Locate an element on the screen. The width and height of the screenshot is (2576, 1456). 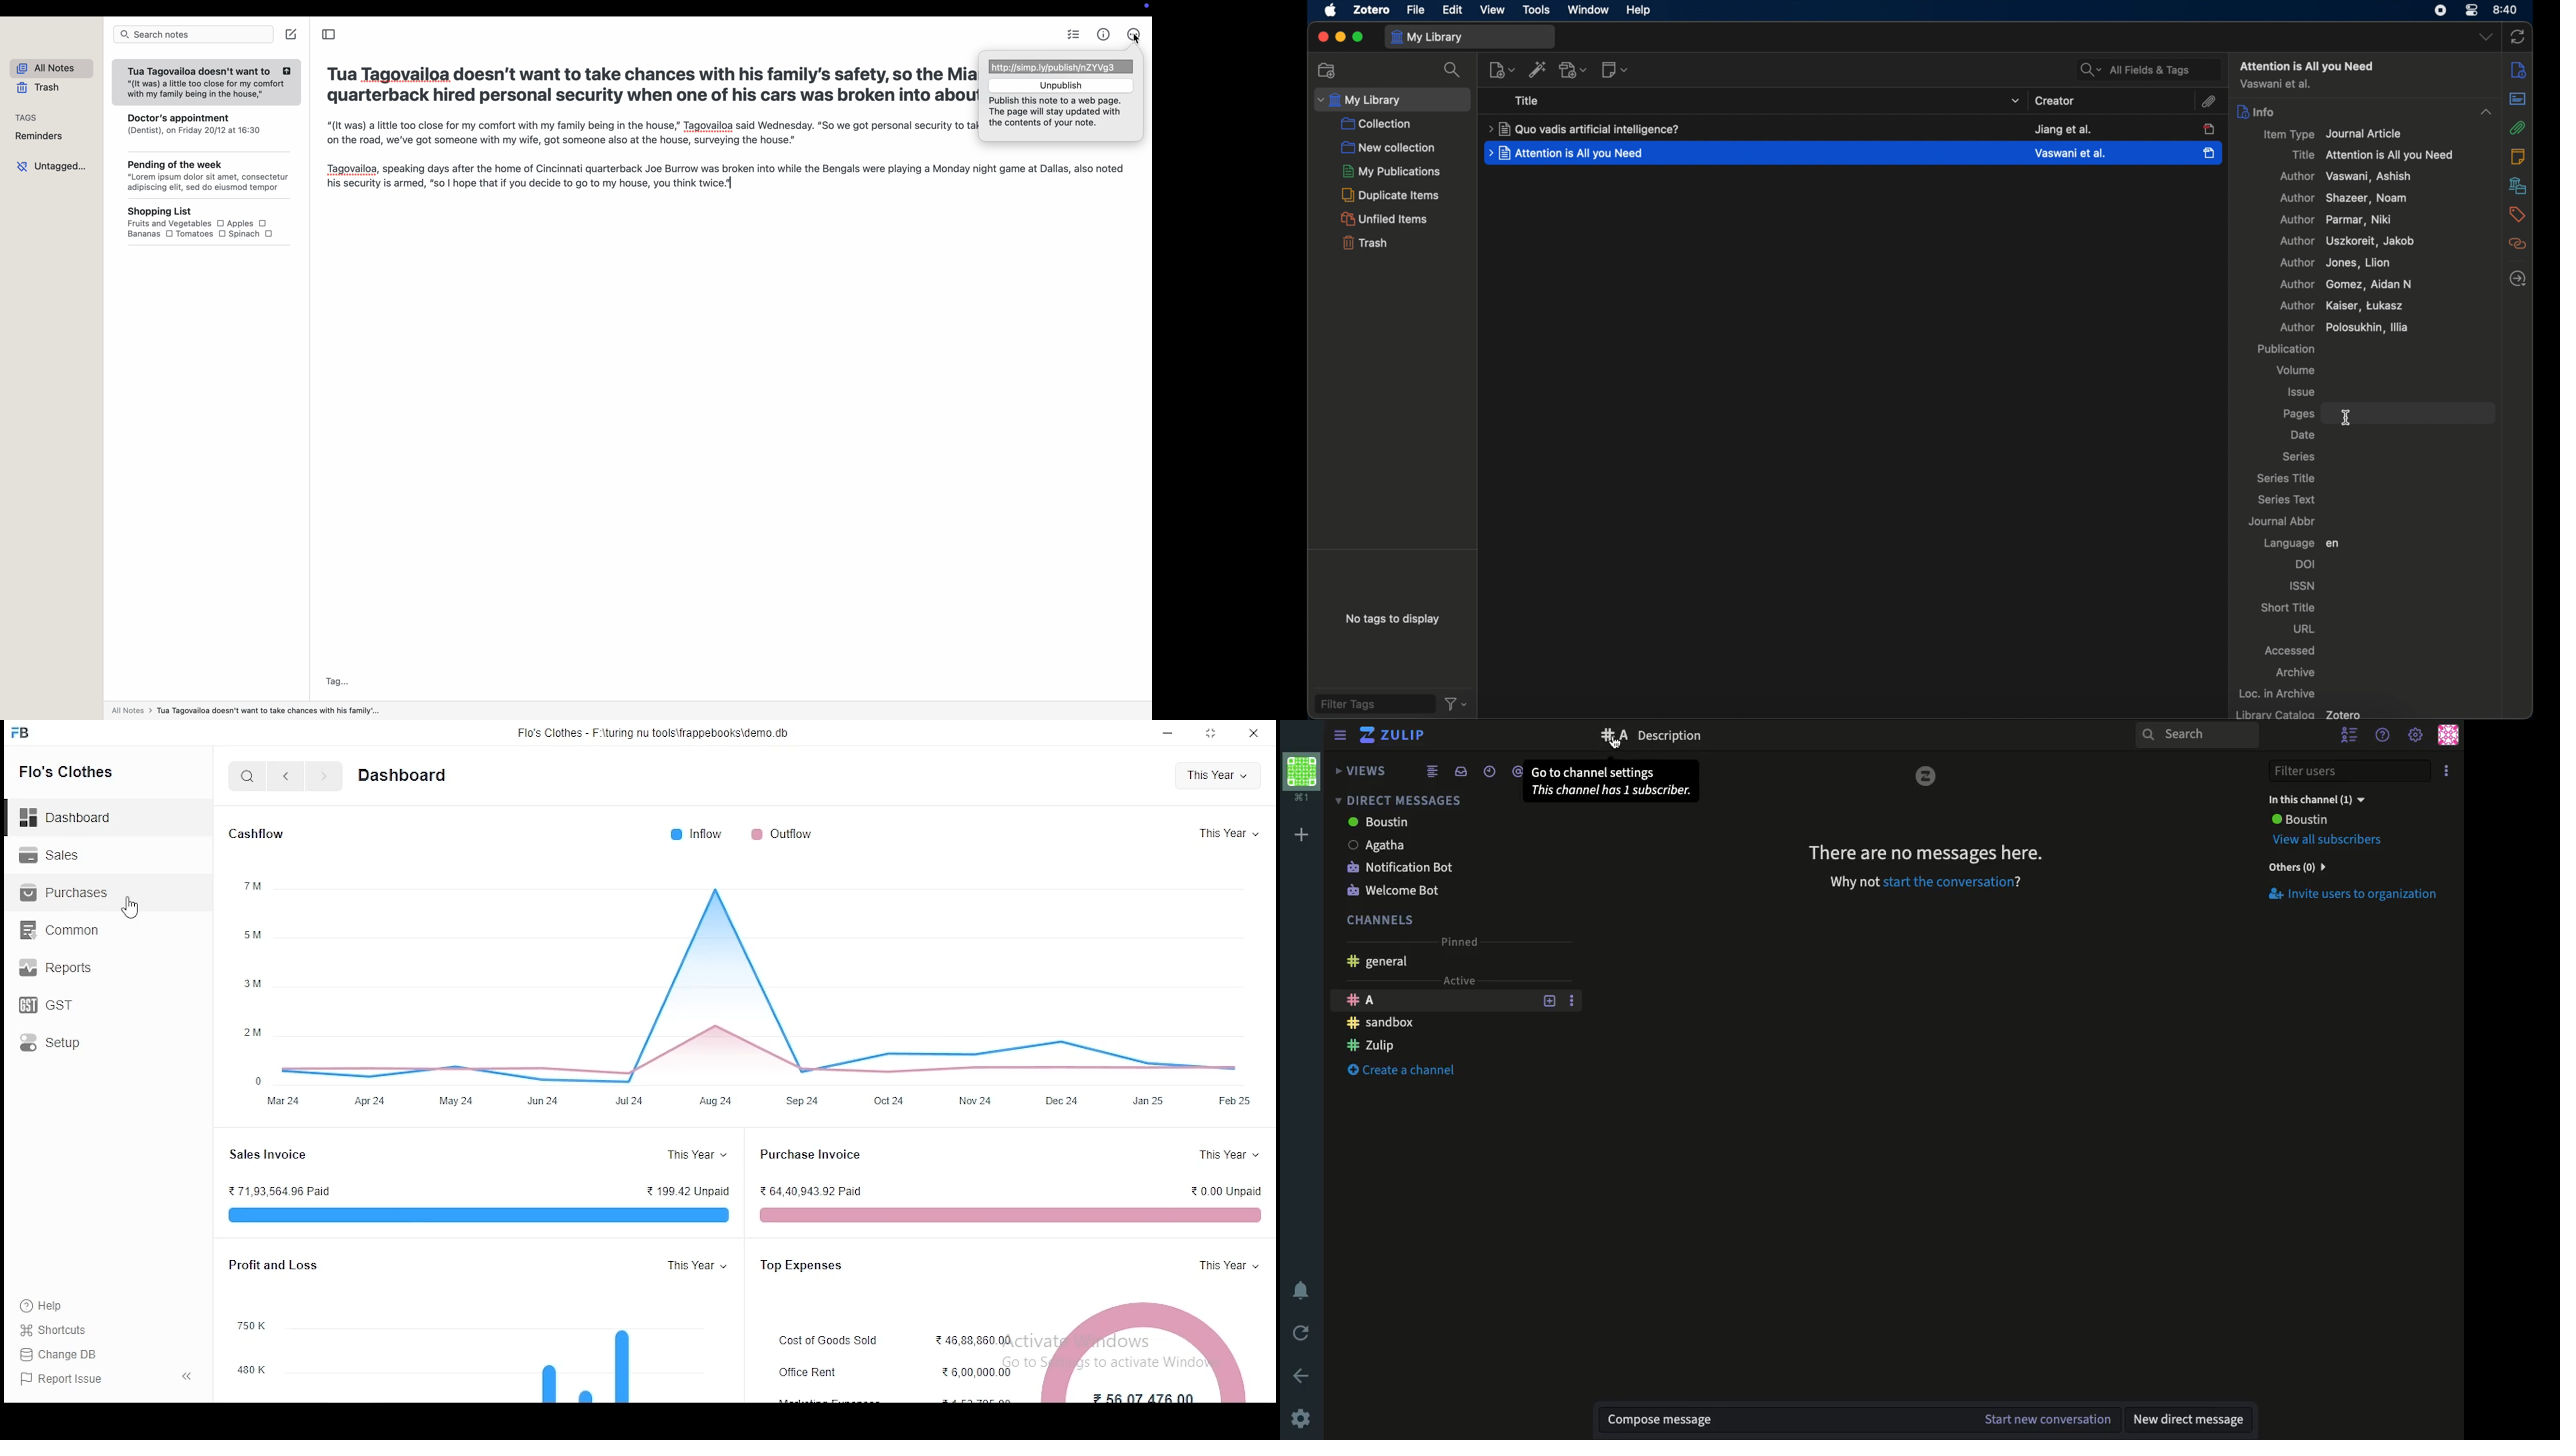
control center is located at coordinates (2473, 11).